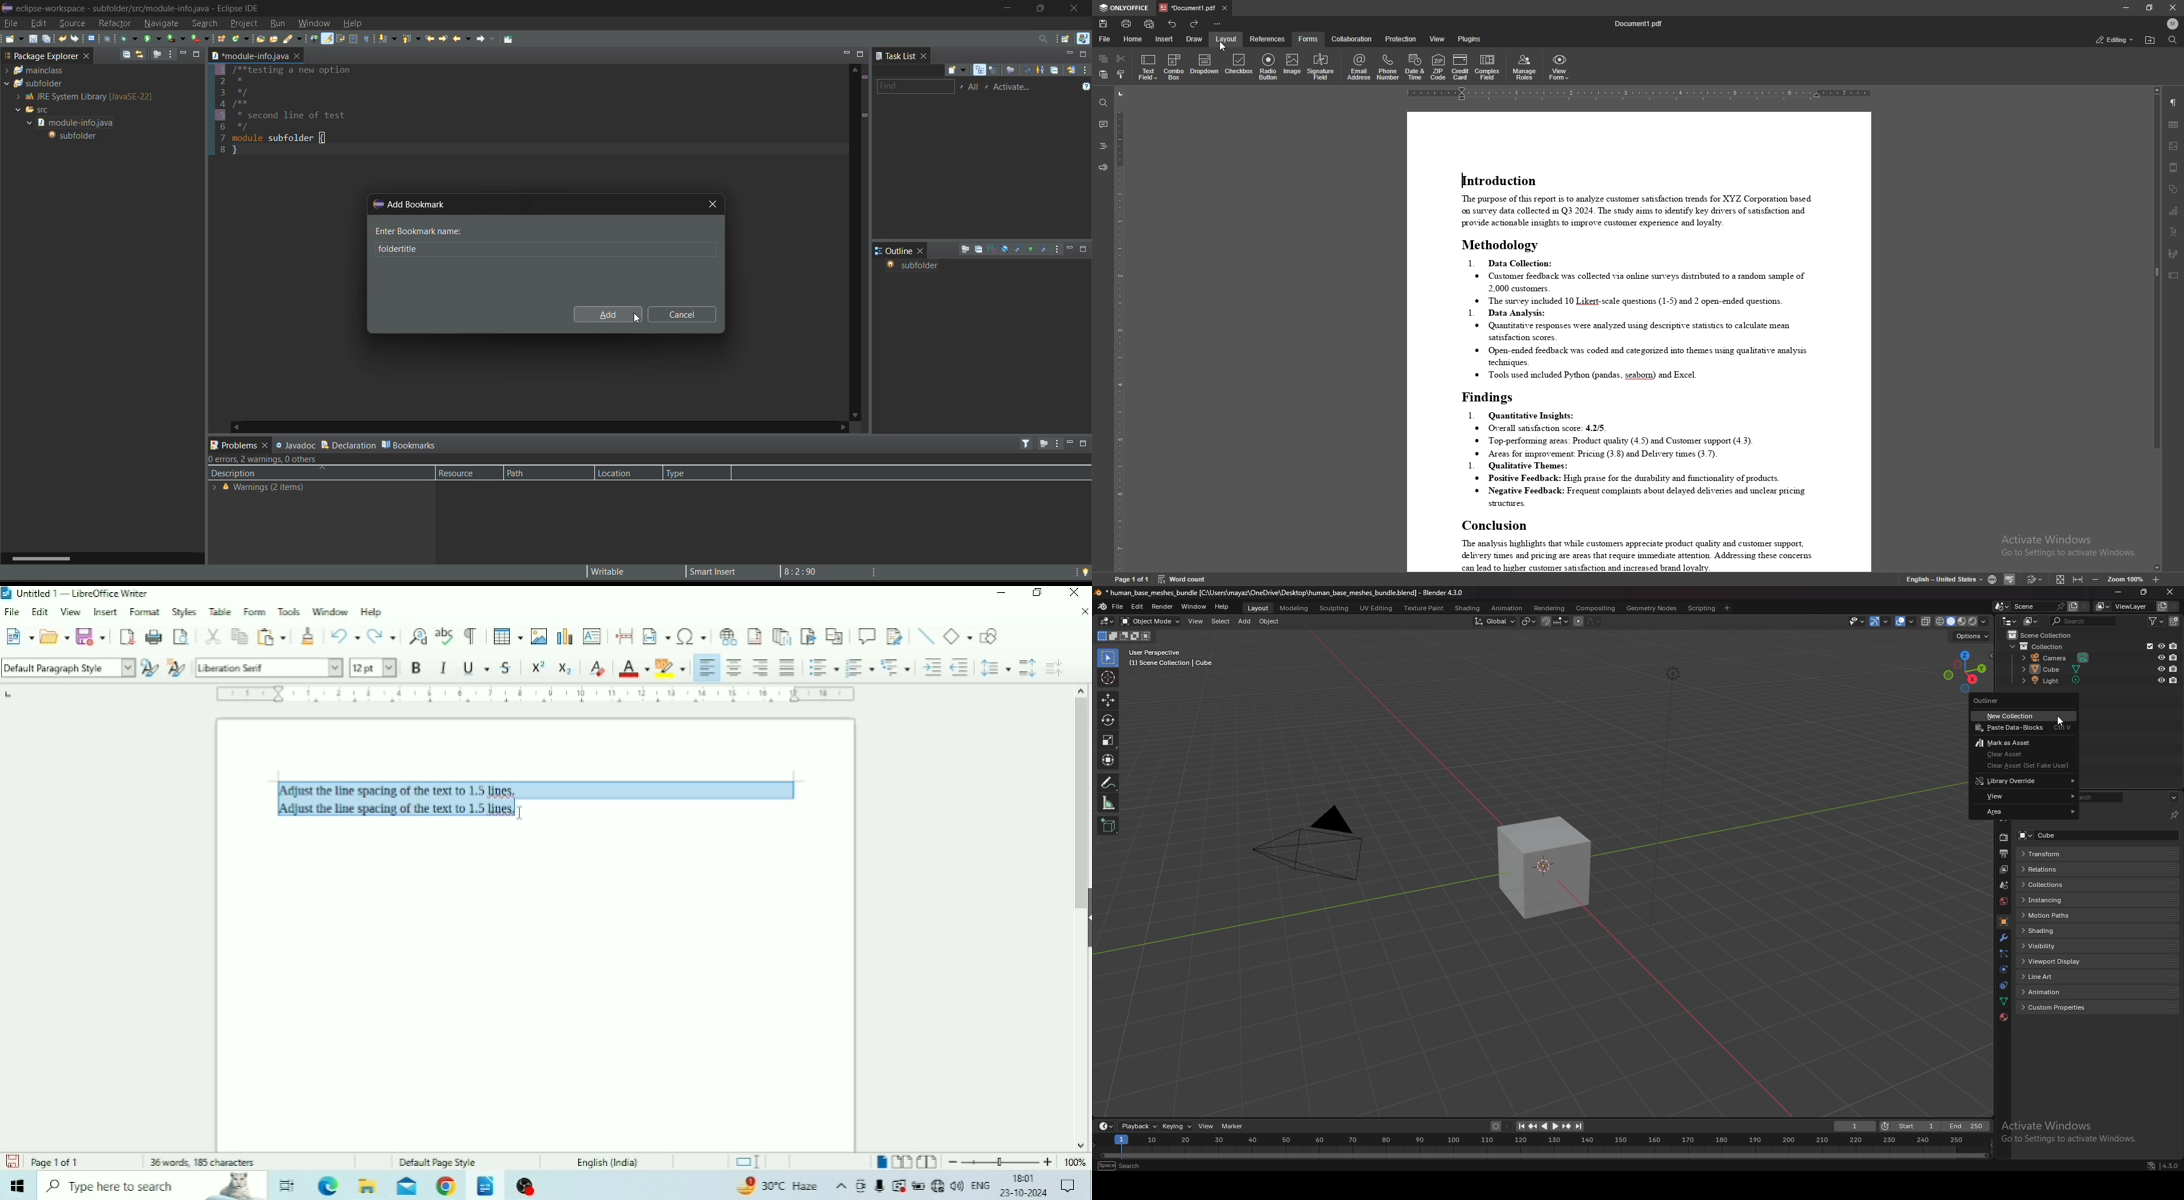  I want to click on profile, so click(2173, 23).